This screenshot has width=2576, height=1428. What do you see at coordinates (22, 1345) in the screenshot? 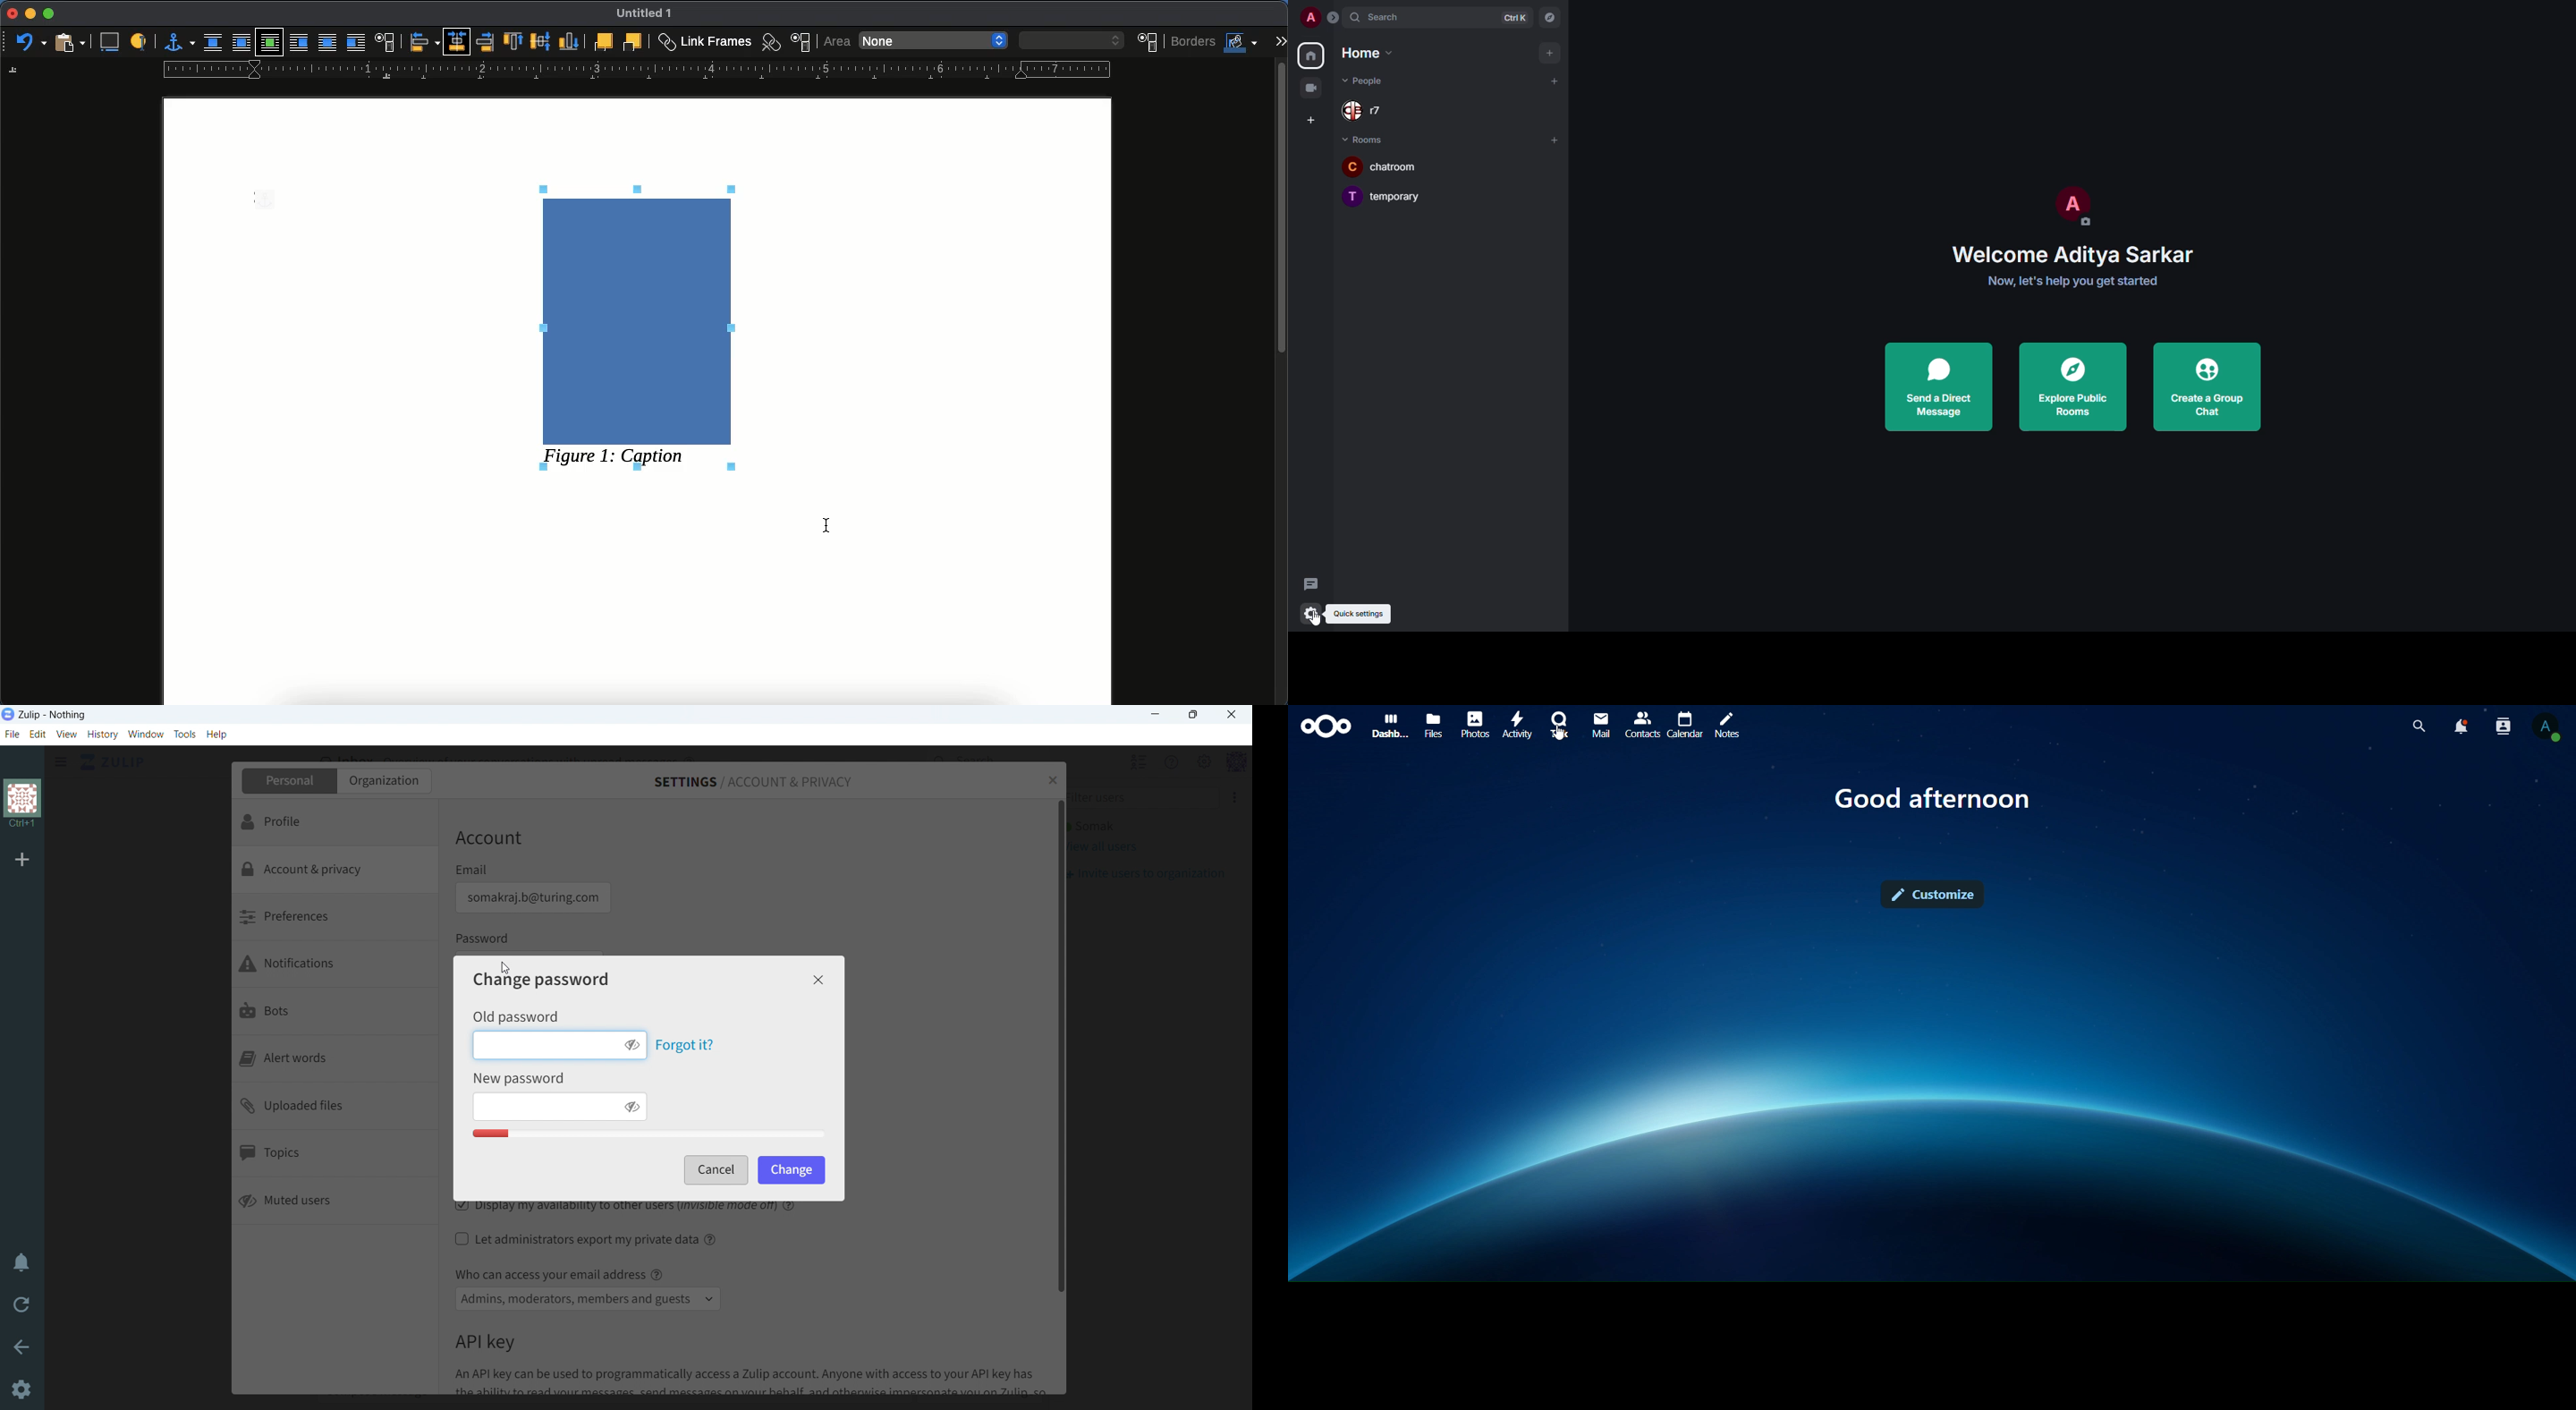
I see `go back` at bounding box center [22, 1345].